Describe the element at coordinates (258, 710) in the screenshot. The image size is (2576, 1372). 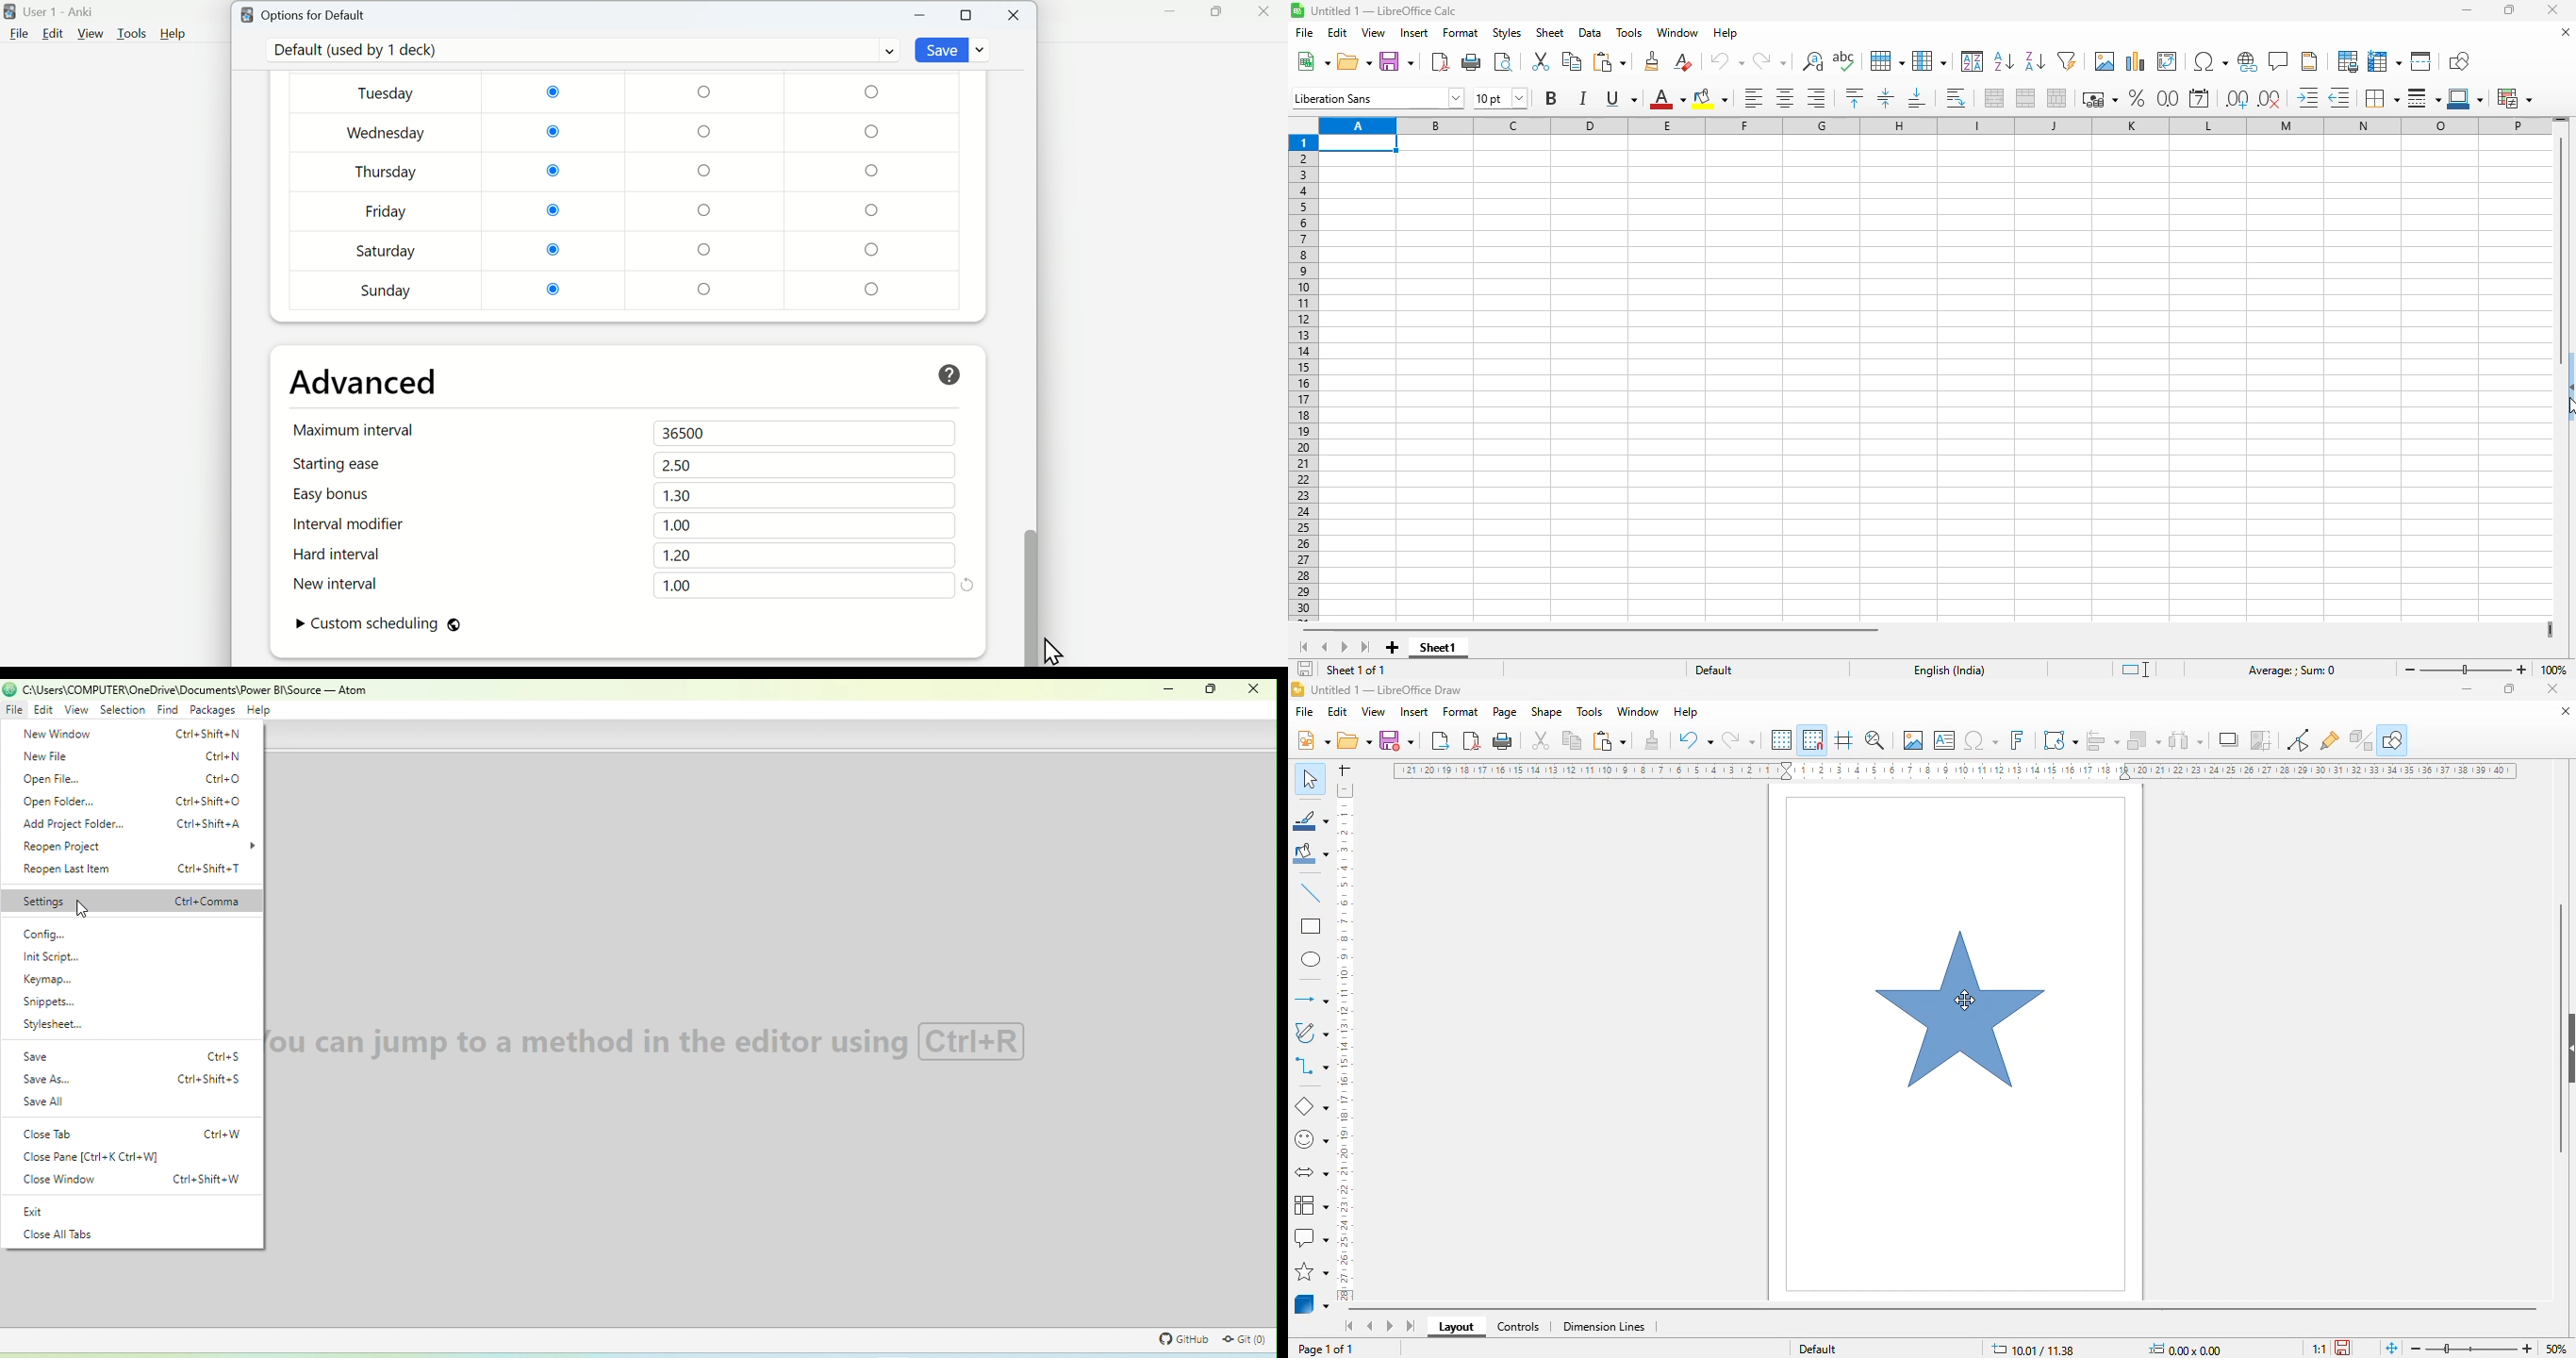
I see `help menu` at that location.